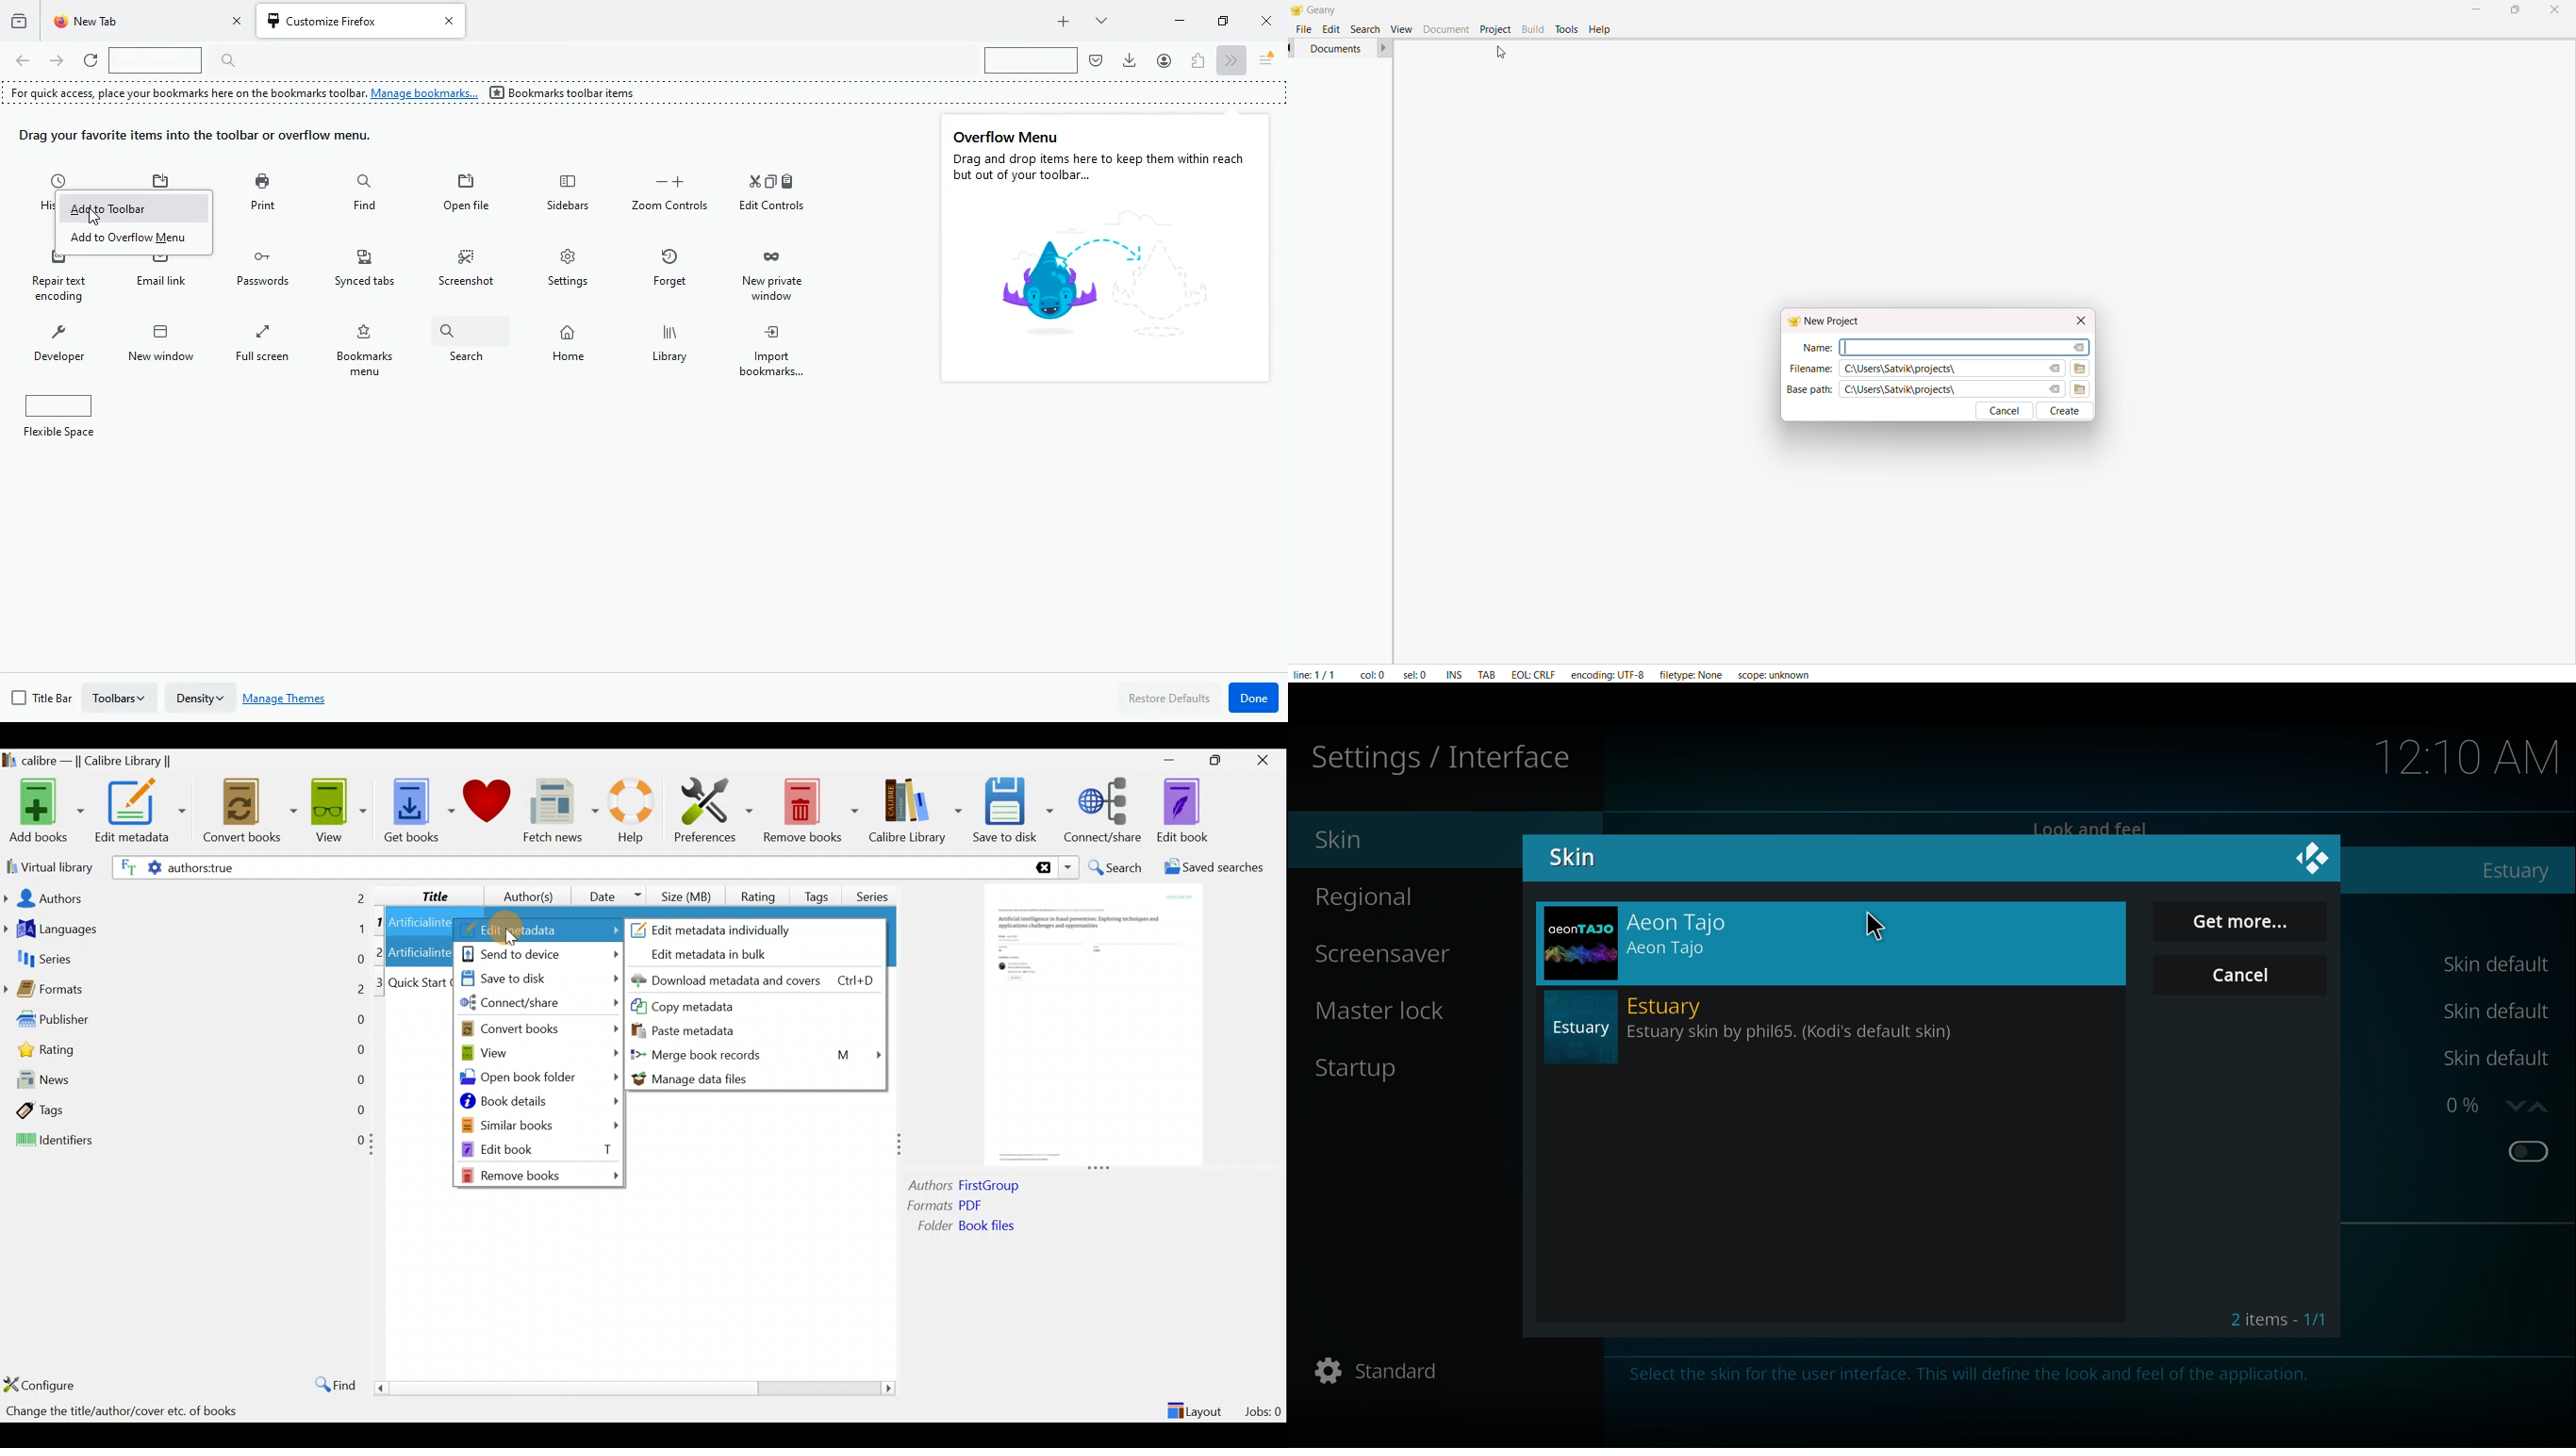  What do you see at coordinates (1296, 9) in the screenshot?
I see `Geany logo` at bounding box center [1296, 9].